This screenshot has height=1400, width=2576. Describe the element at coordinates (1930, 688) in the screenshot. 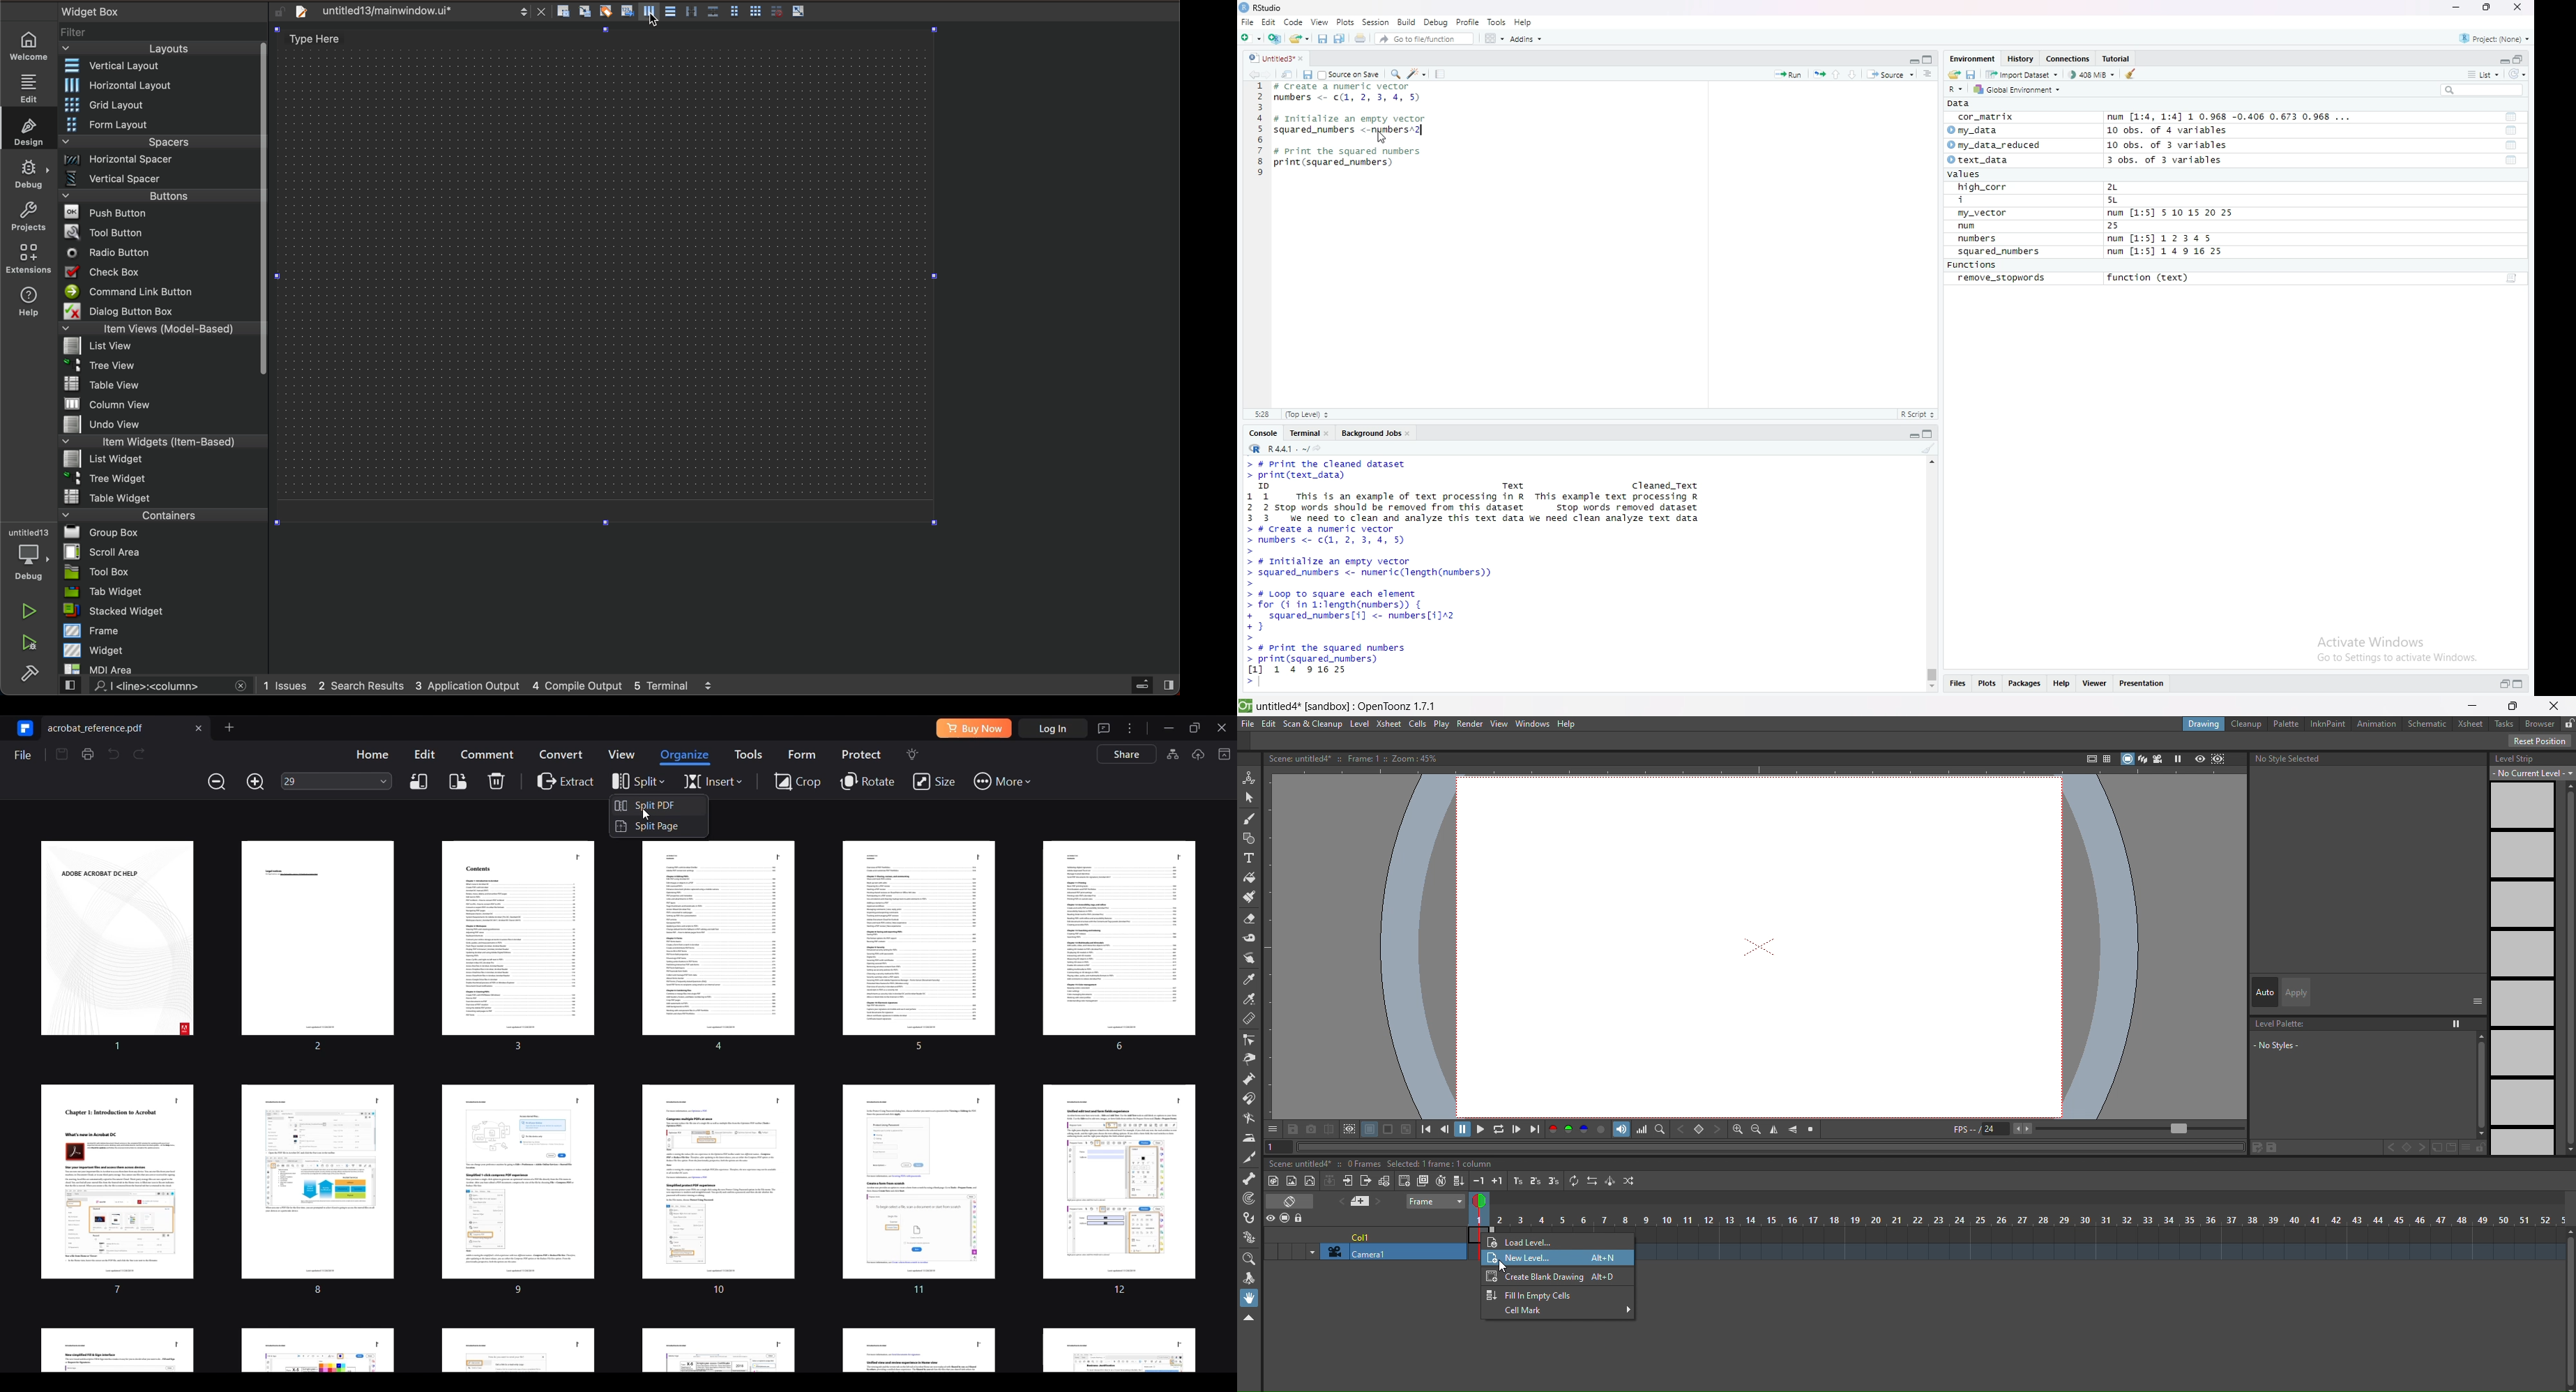

I see `scrollbar down` at that location.